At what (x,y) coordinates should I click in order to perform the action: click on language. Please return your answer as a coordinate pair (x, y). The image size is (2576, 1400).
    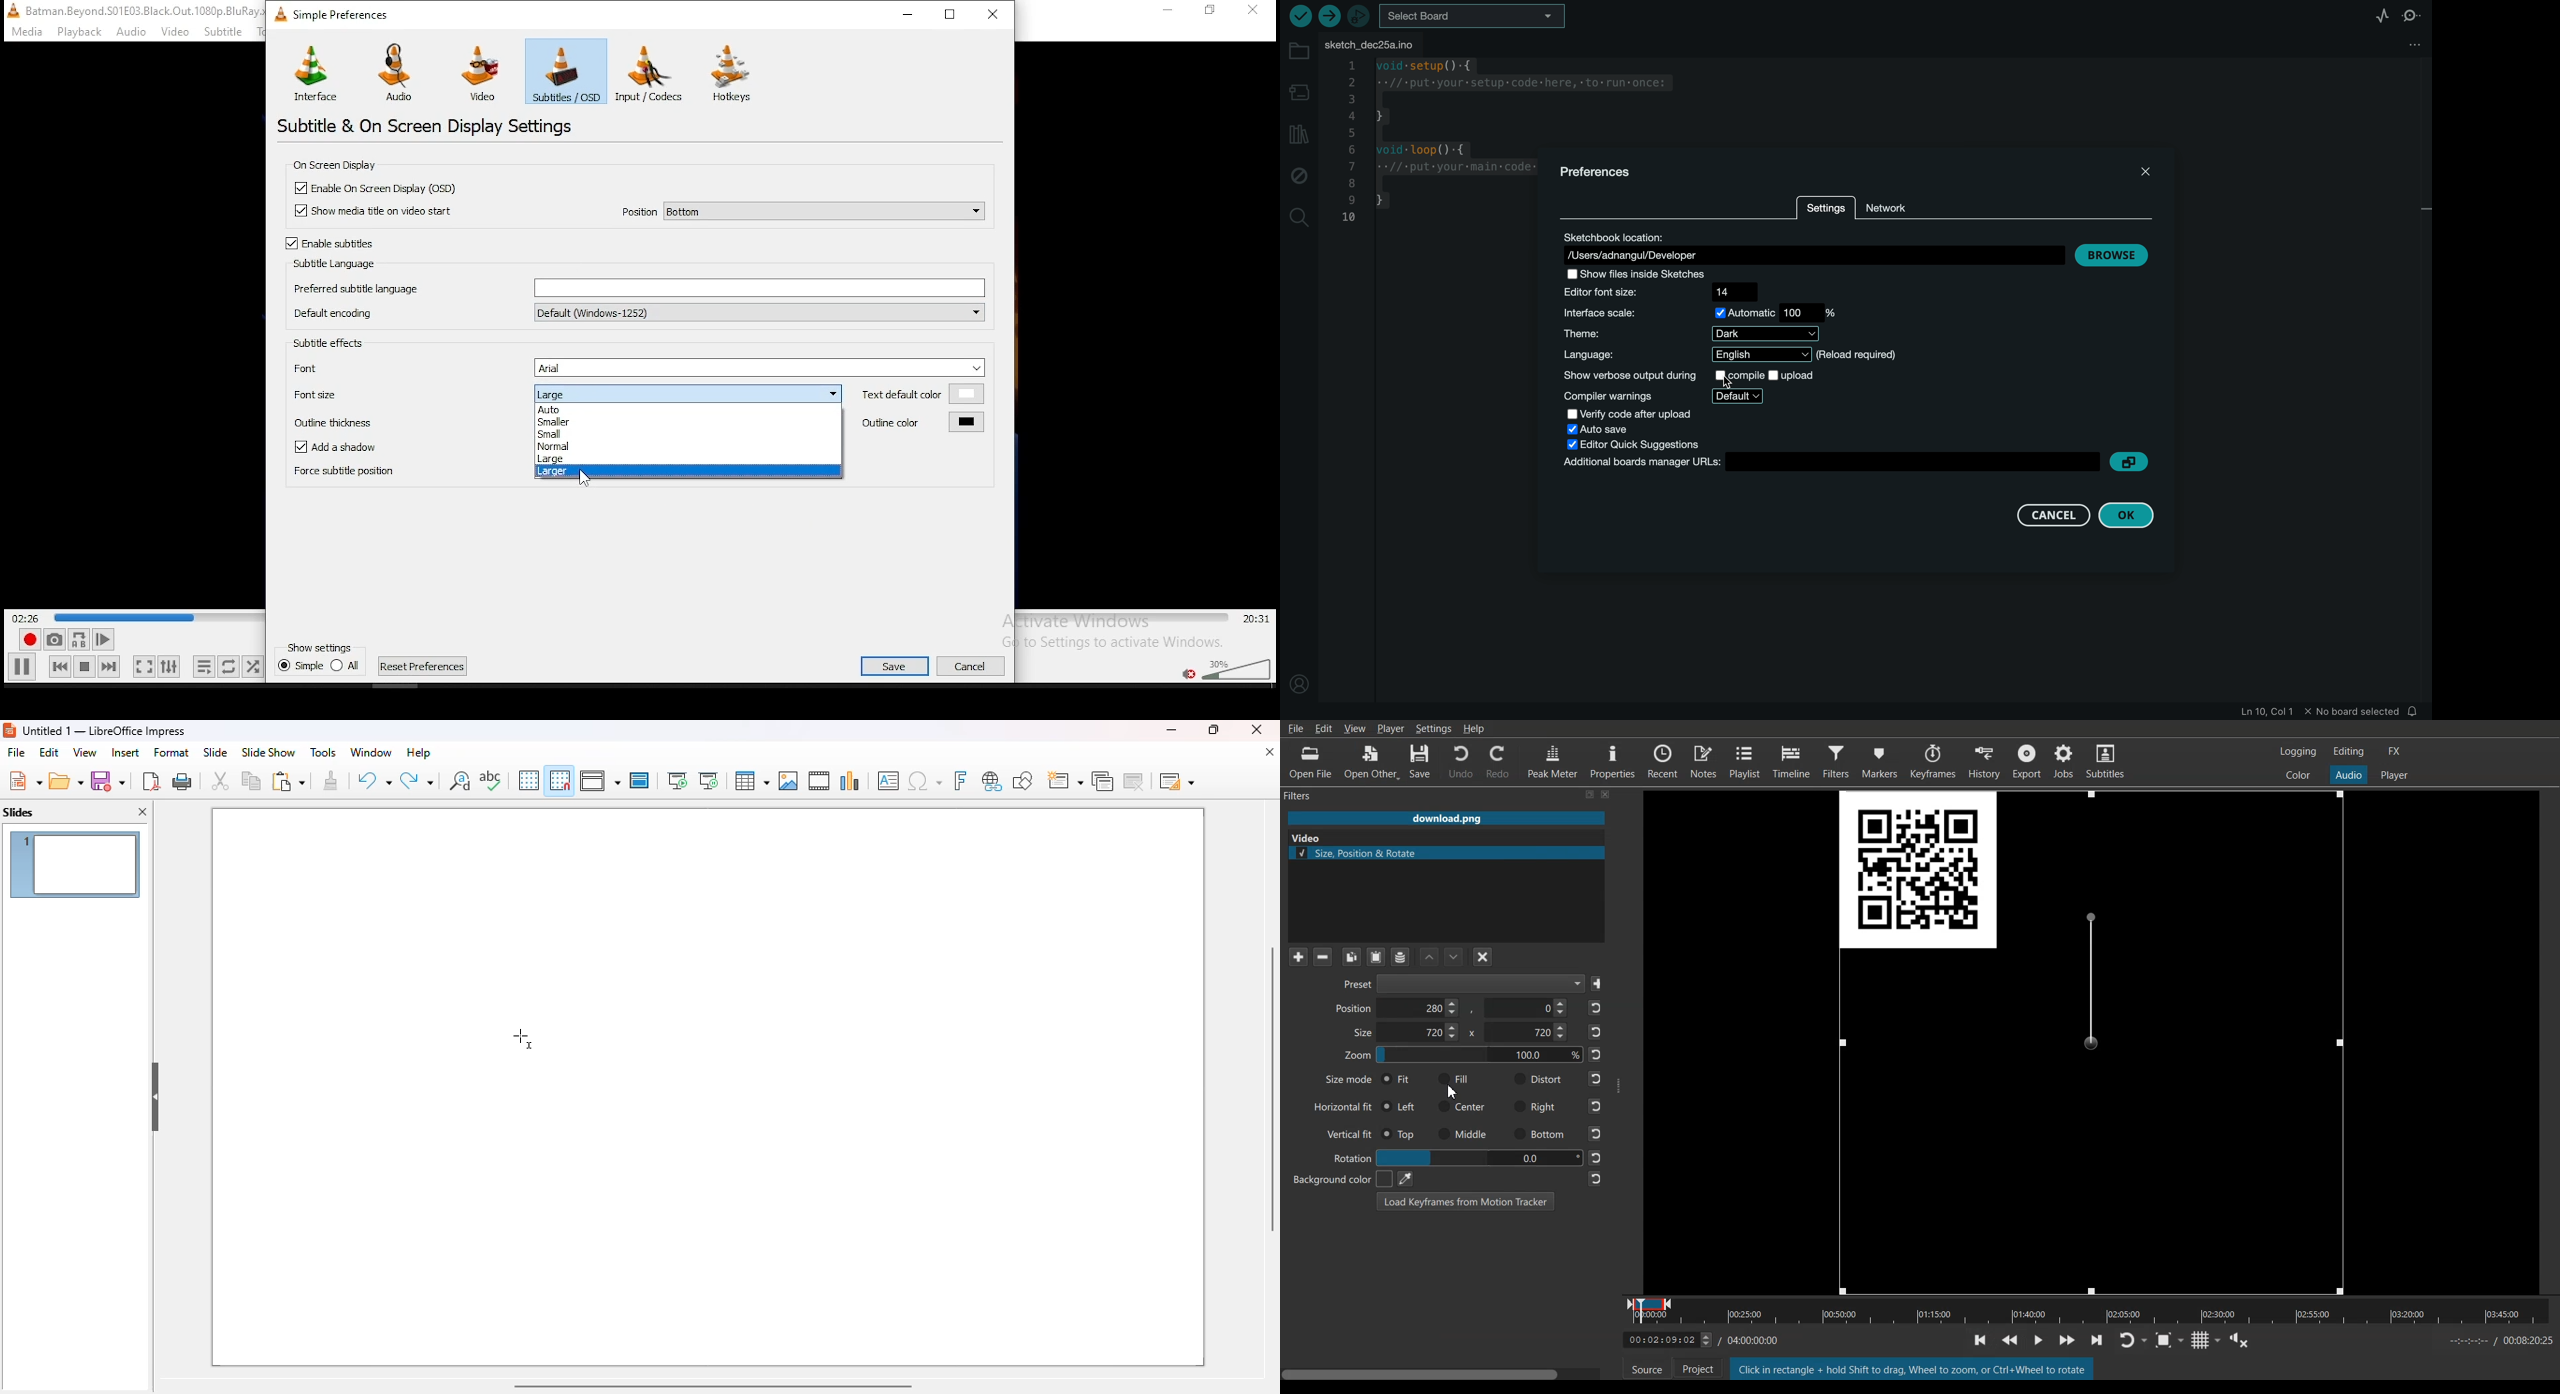
    Looking at the image, I should click on (1730, 356).